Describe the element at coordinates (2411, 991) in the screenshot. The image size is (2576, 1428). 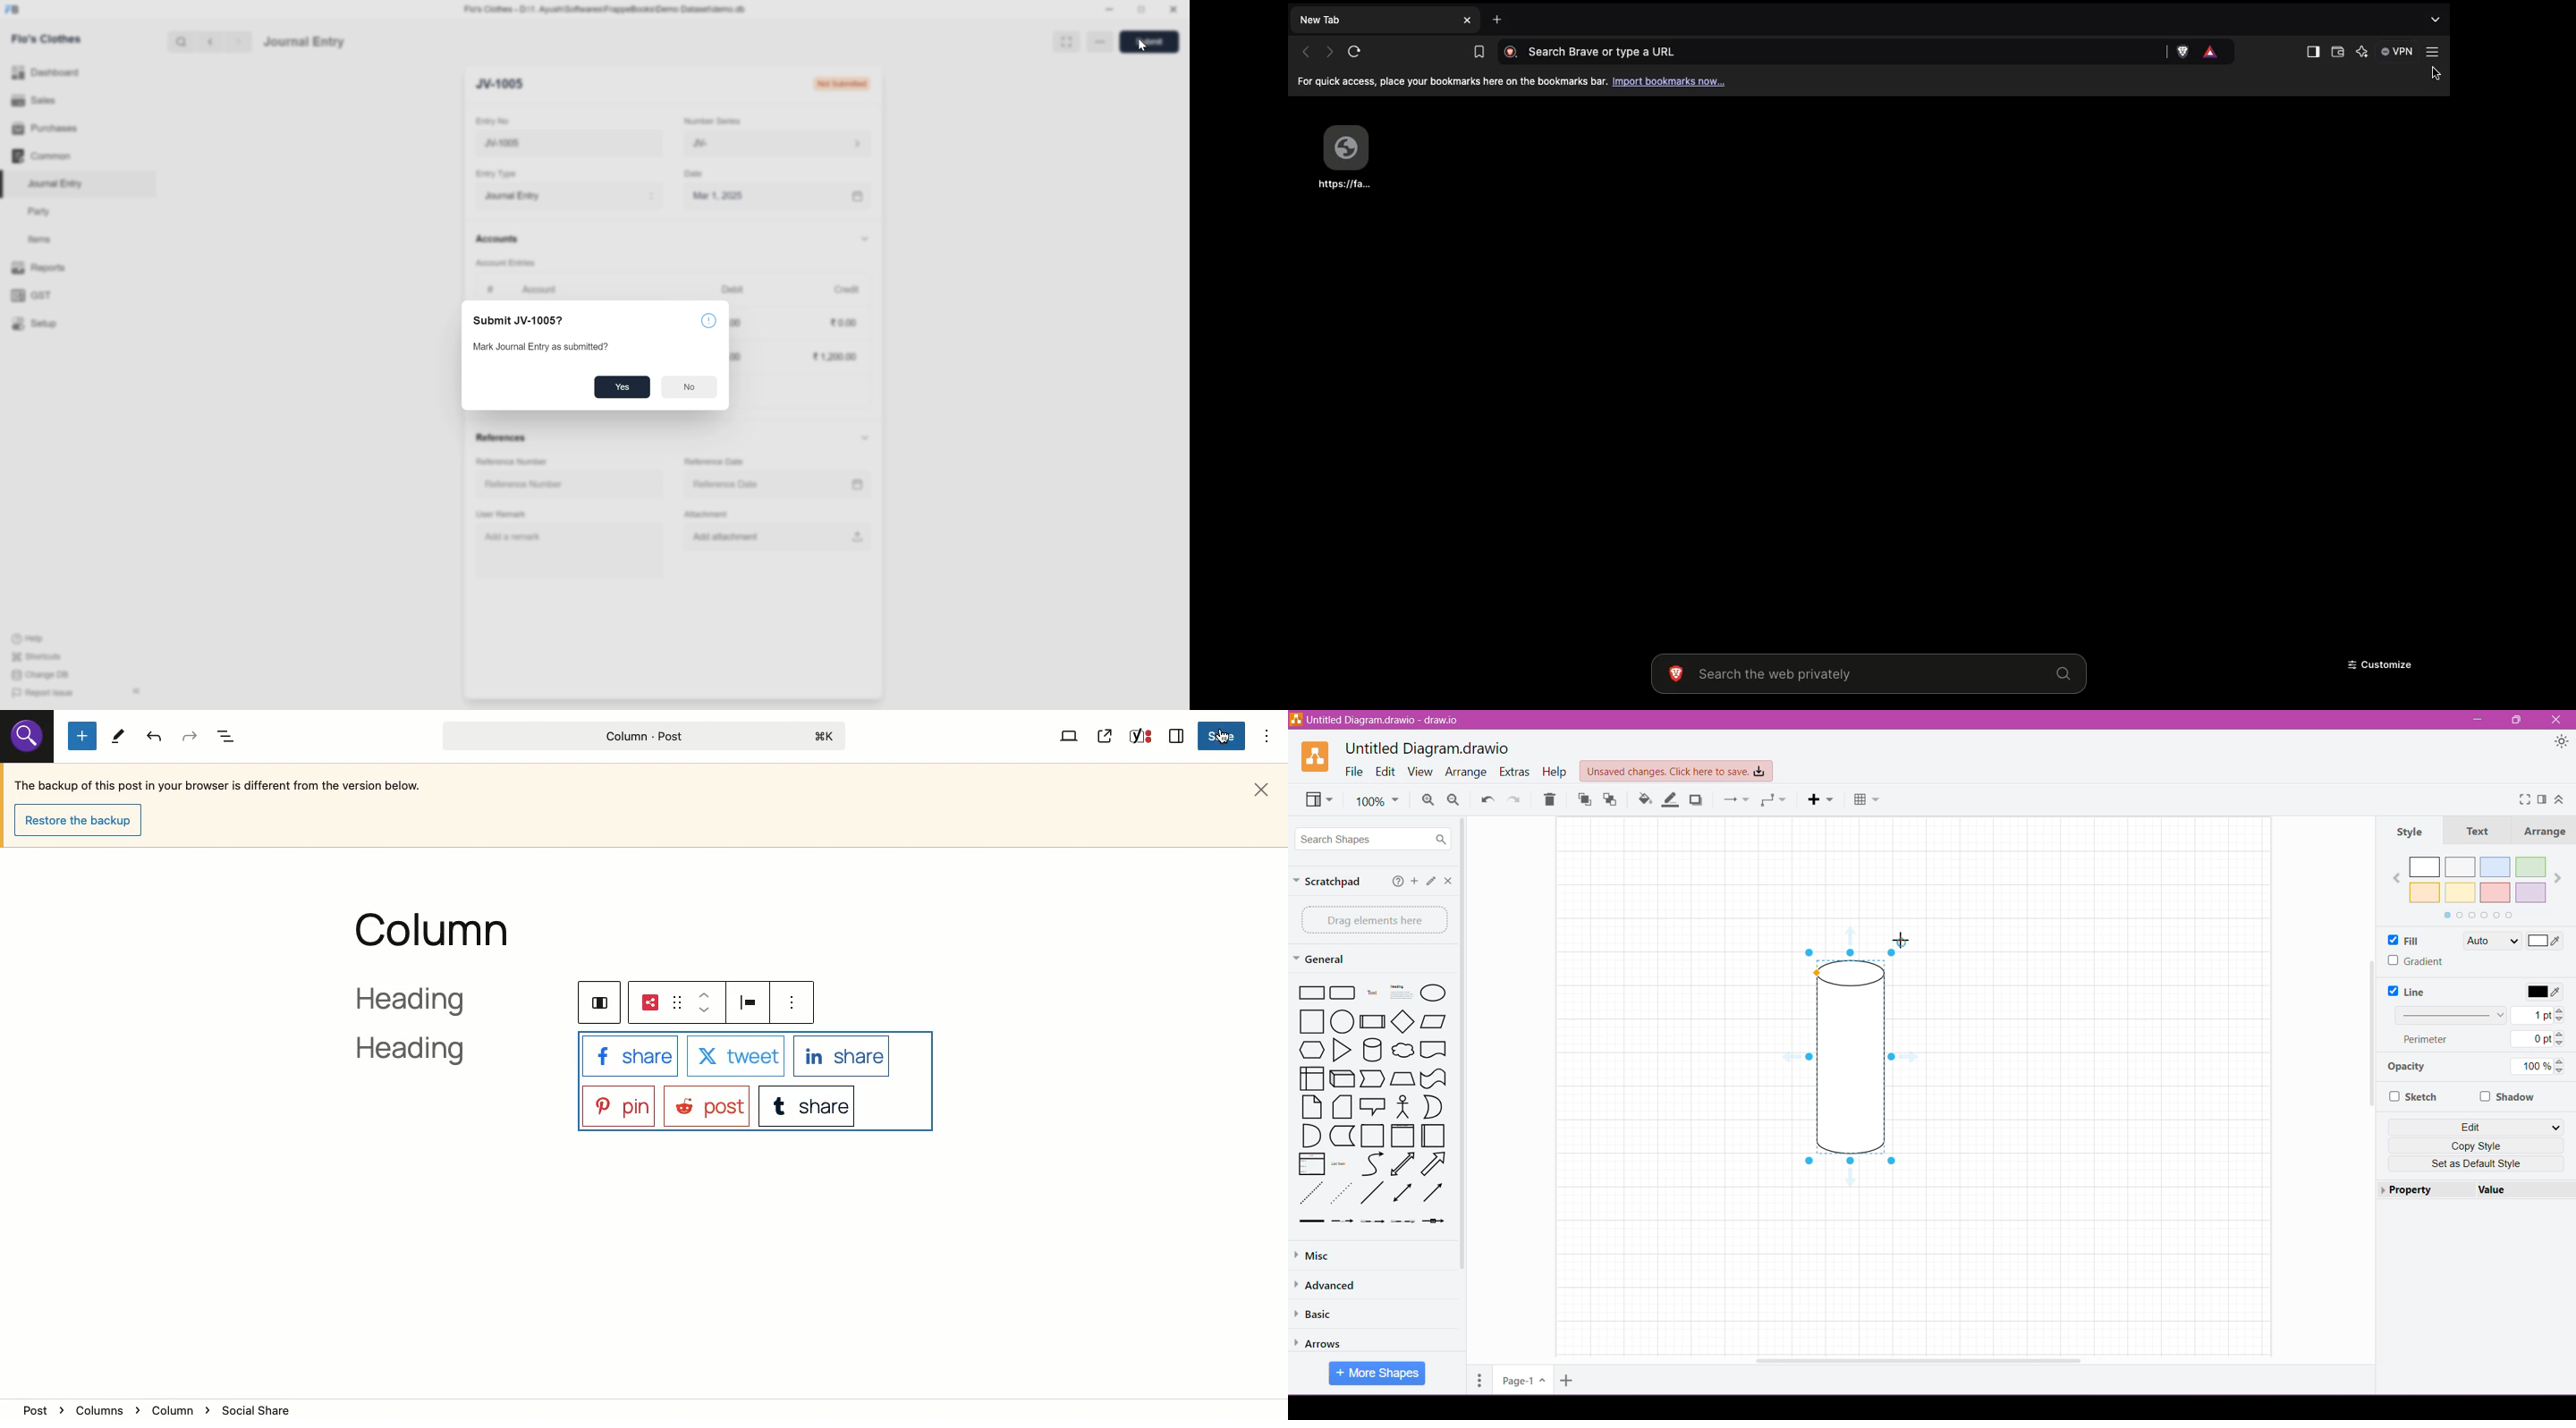
I see `Line - click to enable/disable` at that location.